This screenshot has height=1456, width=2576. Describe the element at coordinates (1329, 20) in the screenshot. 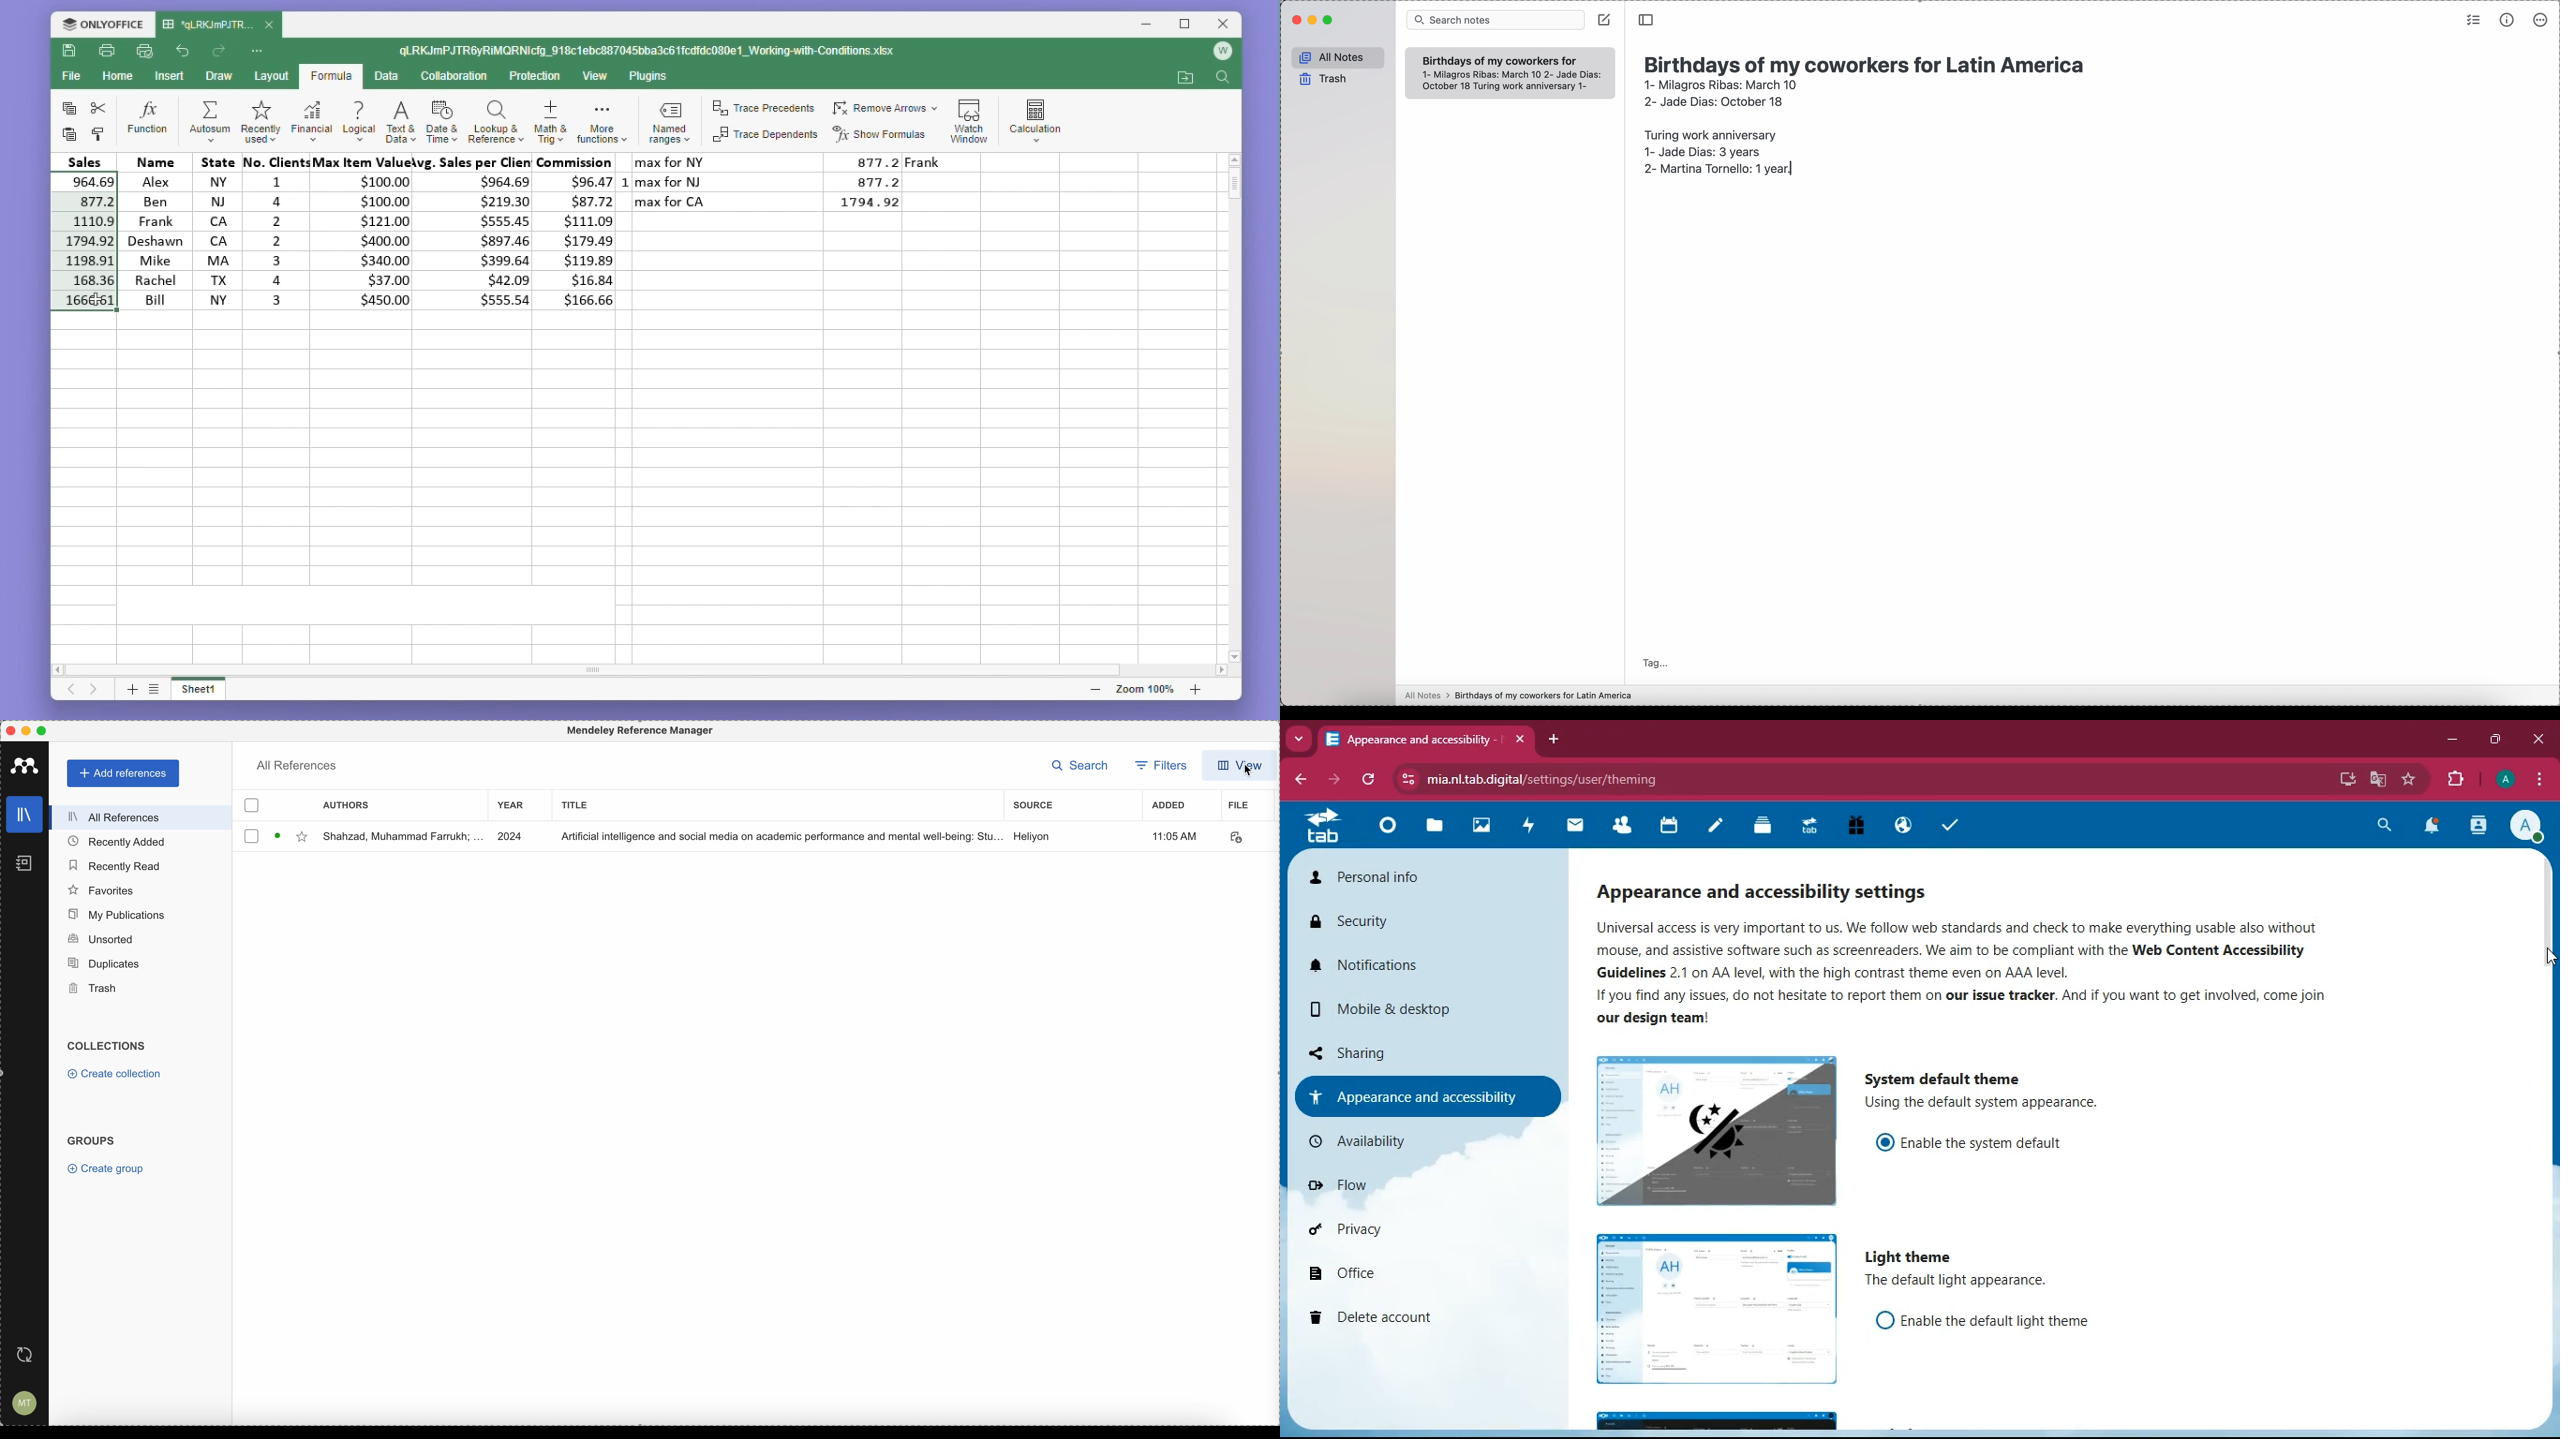

I see `maximize Simplenote` at that location.